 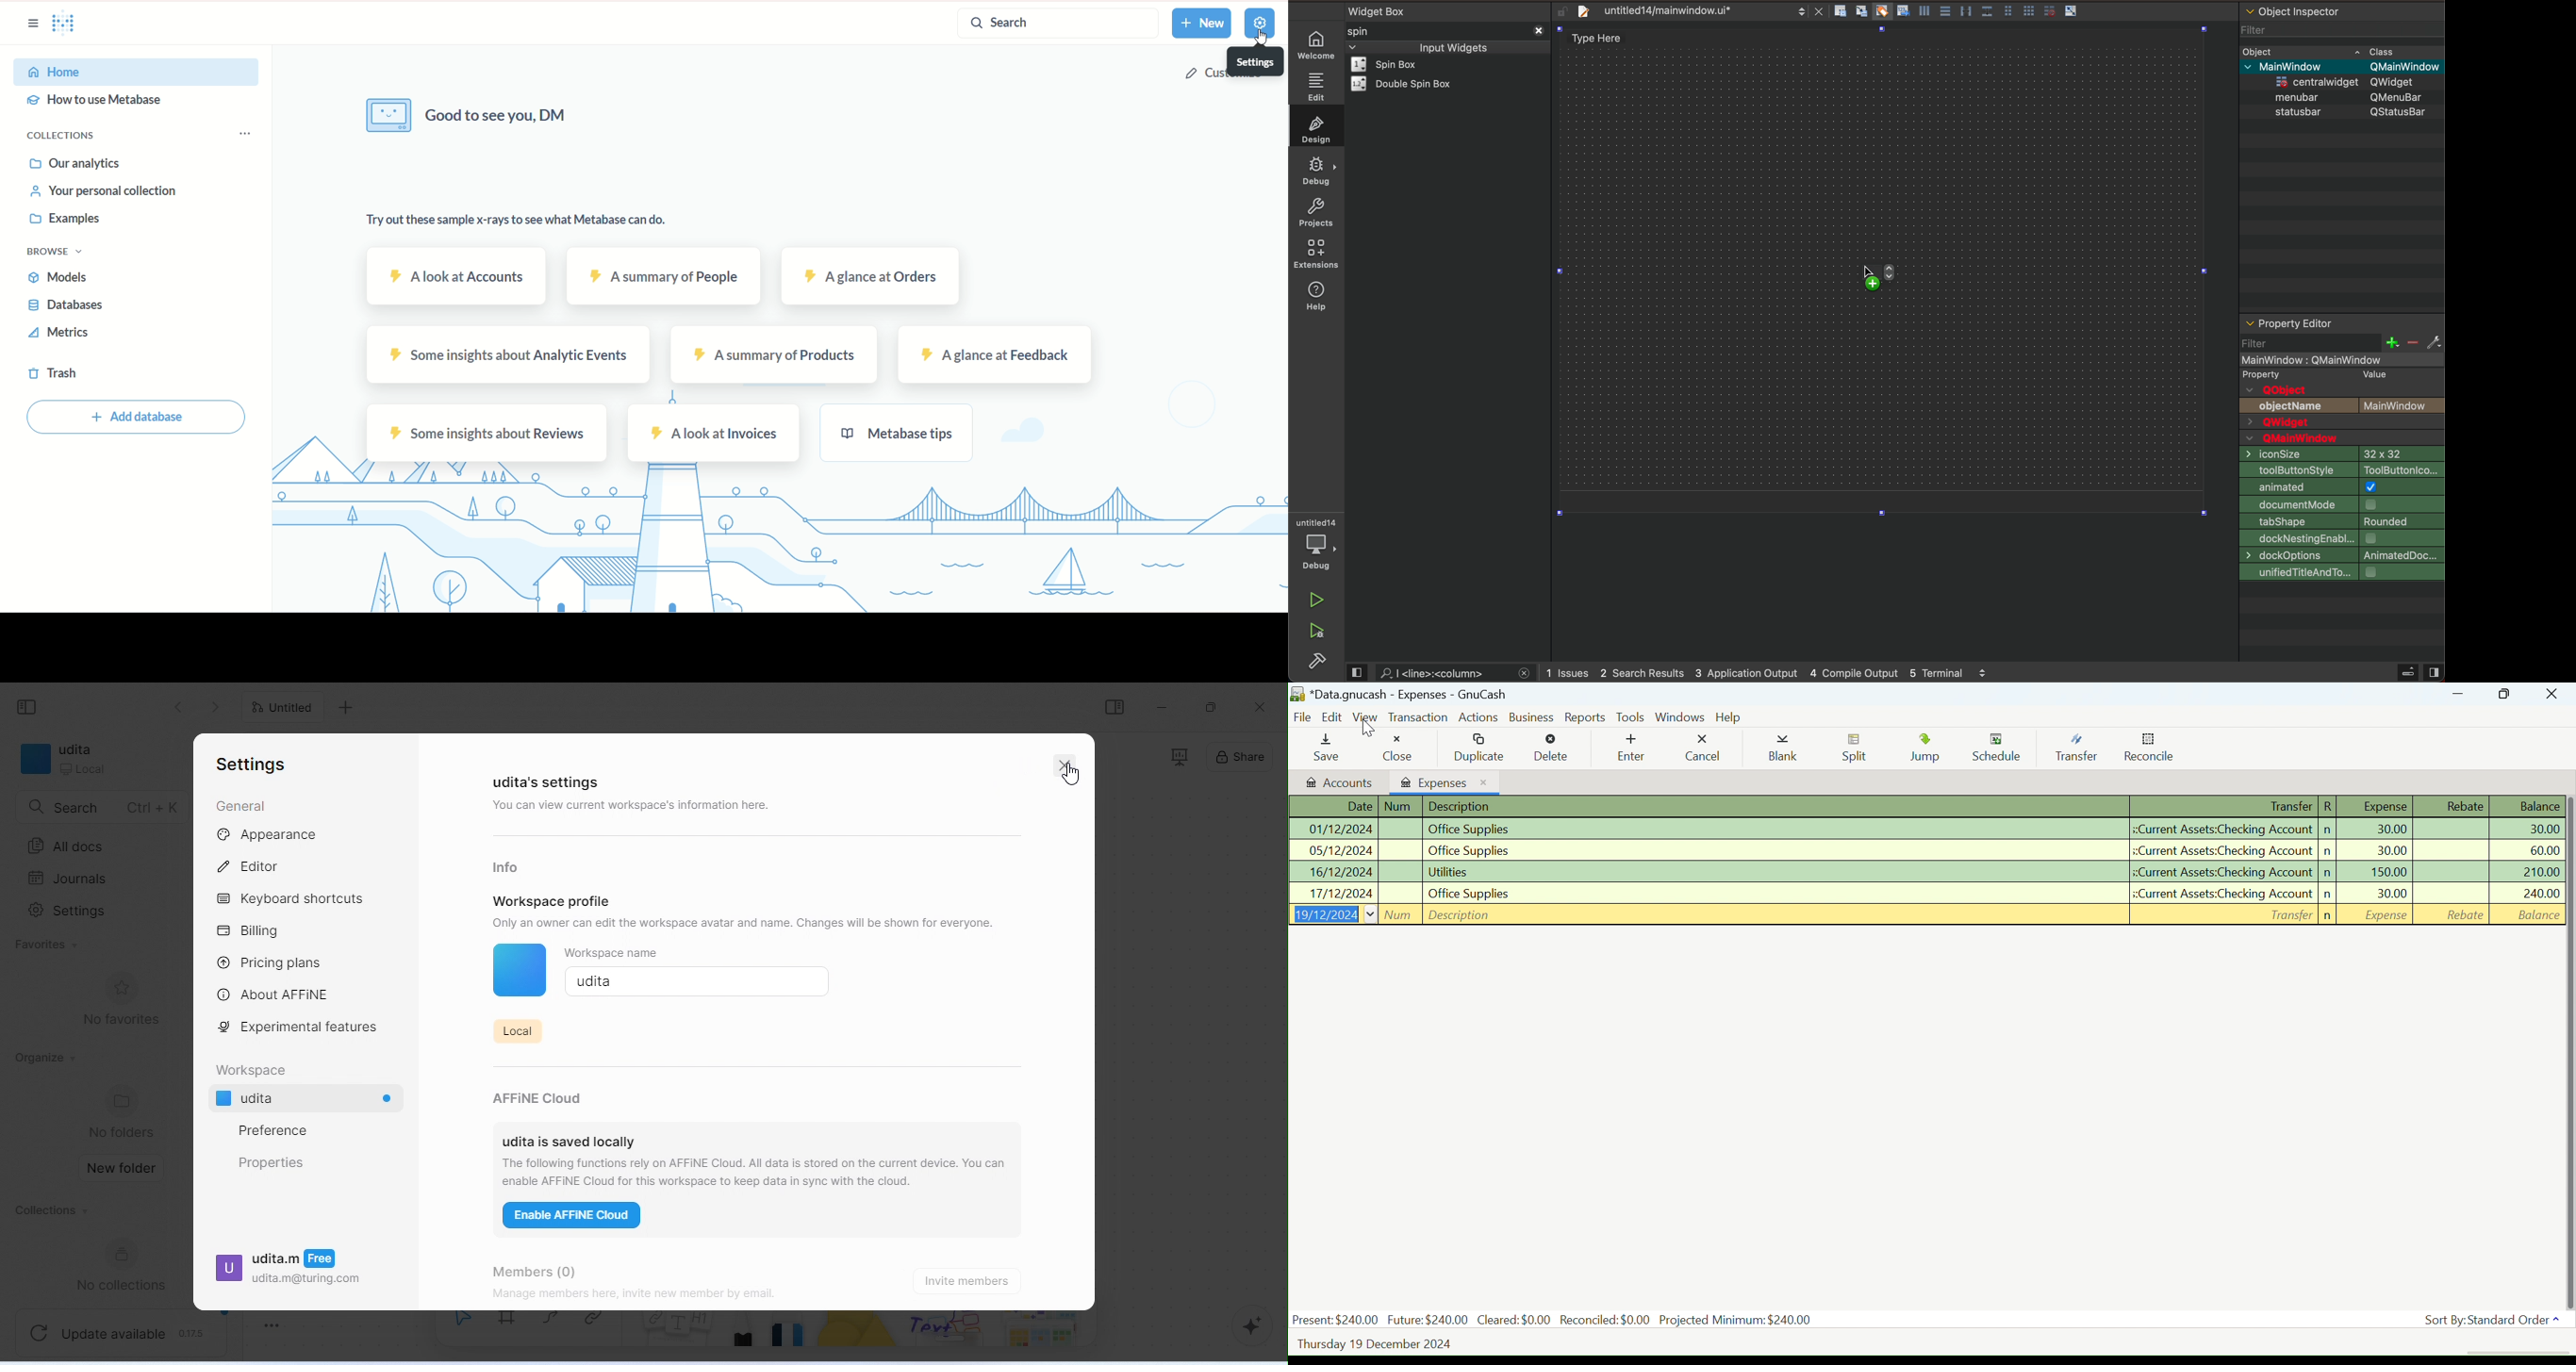 I want to click on editor, so click(x=253, y=864).